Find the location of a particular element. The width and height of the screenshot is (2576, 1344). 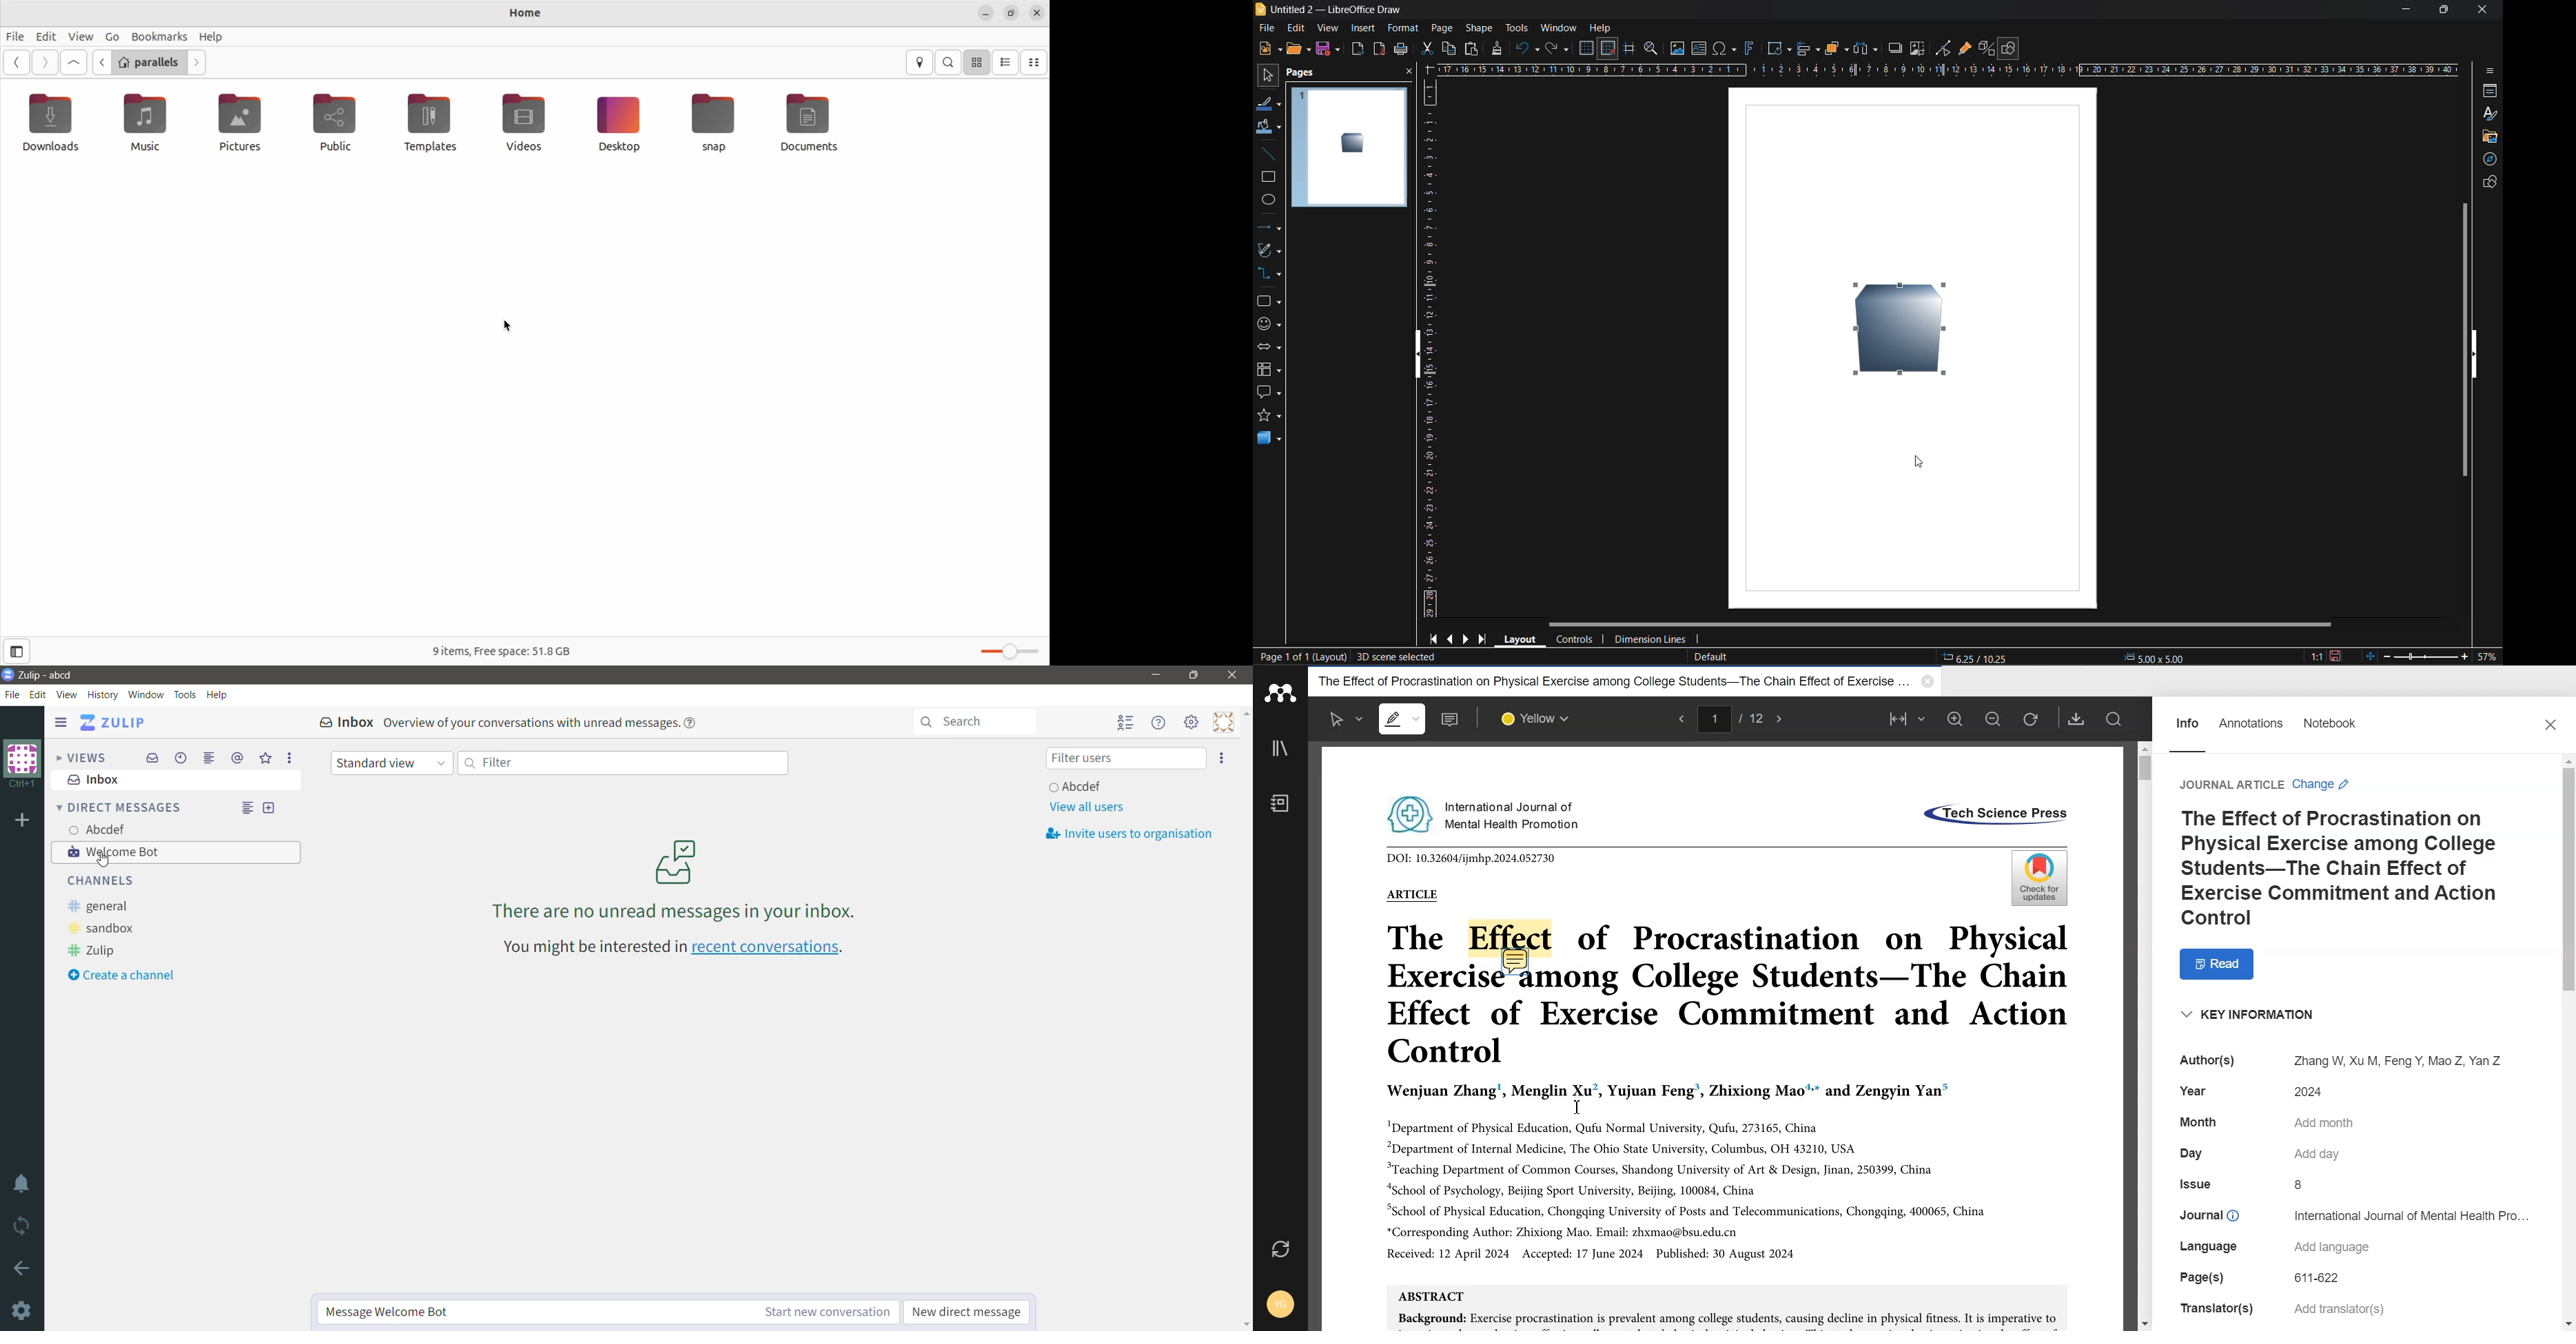

general is located at coordinates (95, 908).